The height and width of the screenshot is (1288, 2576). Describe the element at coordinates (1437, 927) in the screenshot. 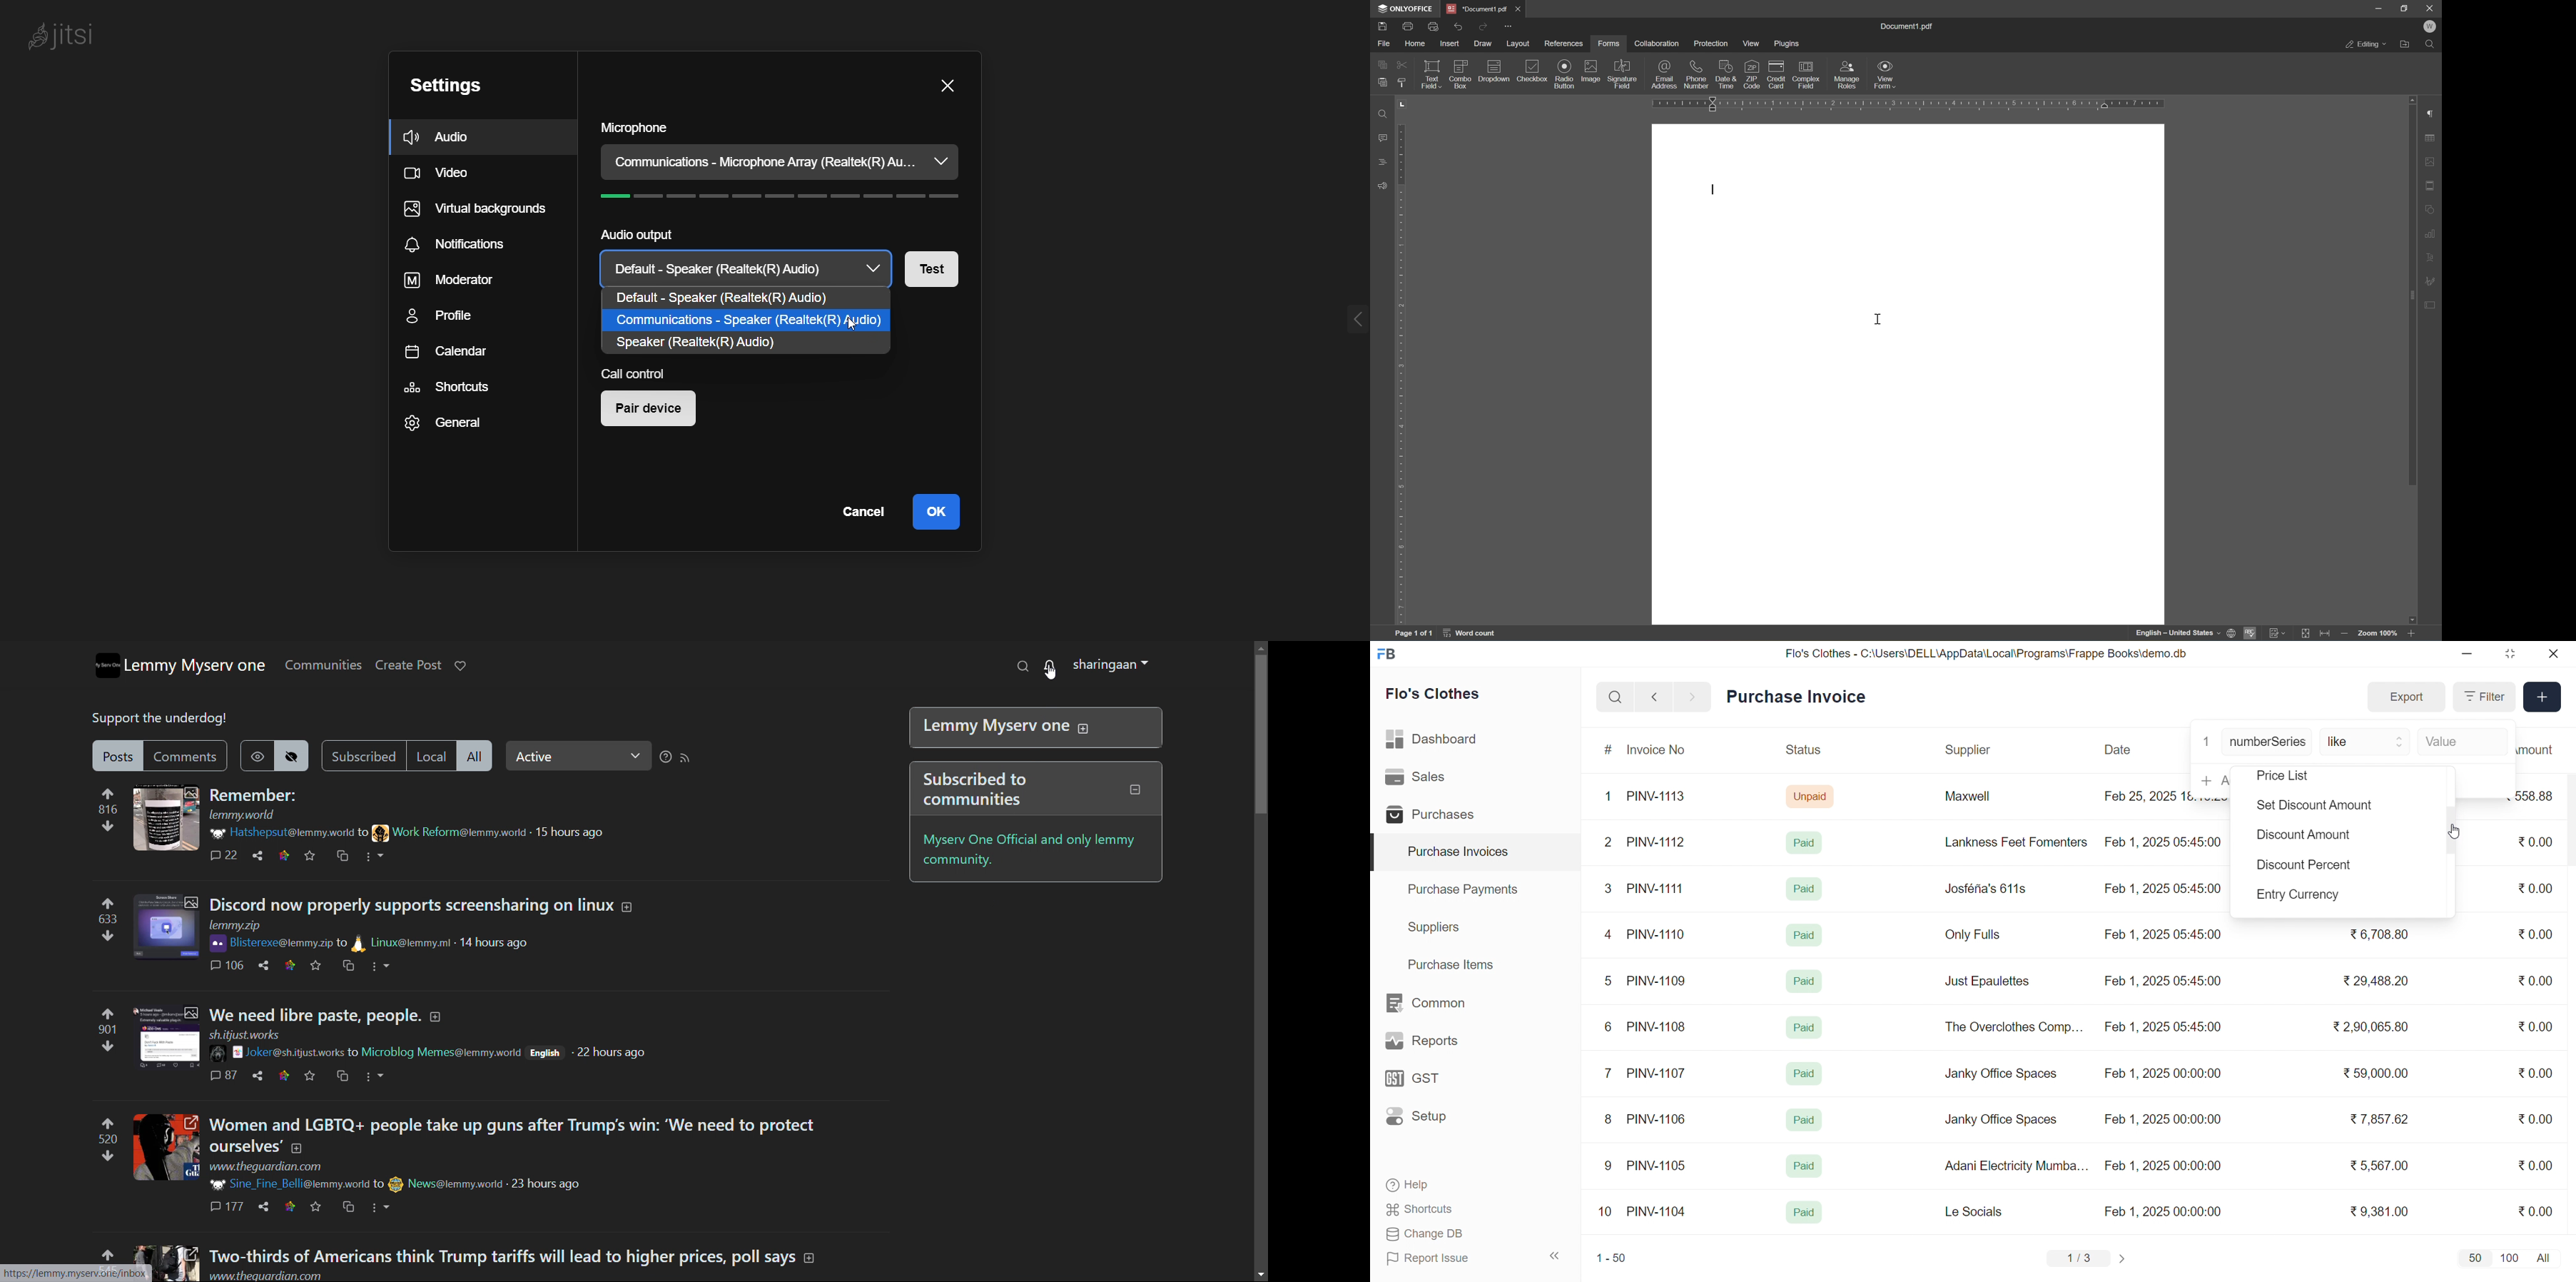

I see `Suppliers` at that location.